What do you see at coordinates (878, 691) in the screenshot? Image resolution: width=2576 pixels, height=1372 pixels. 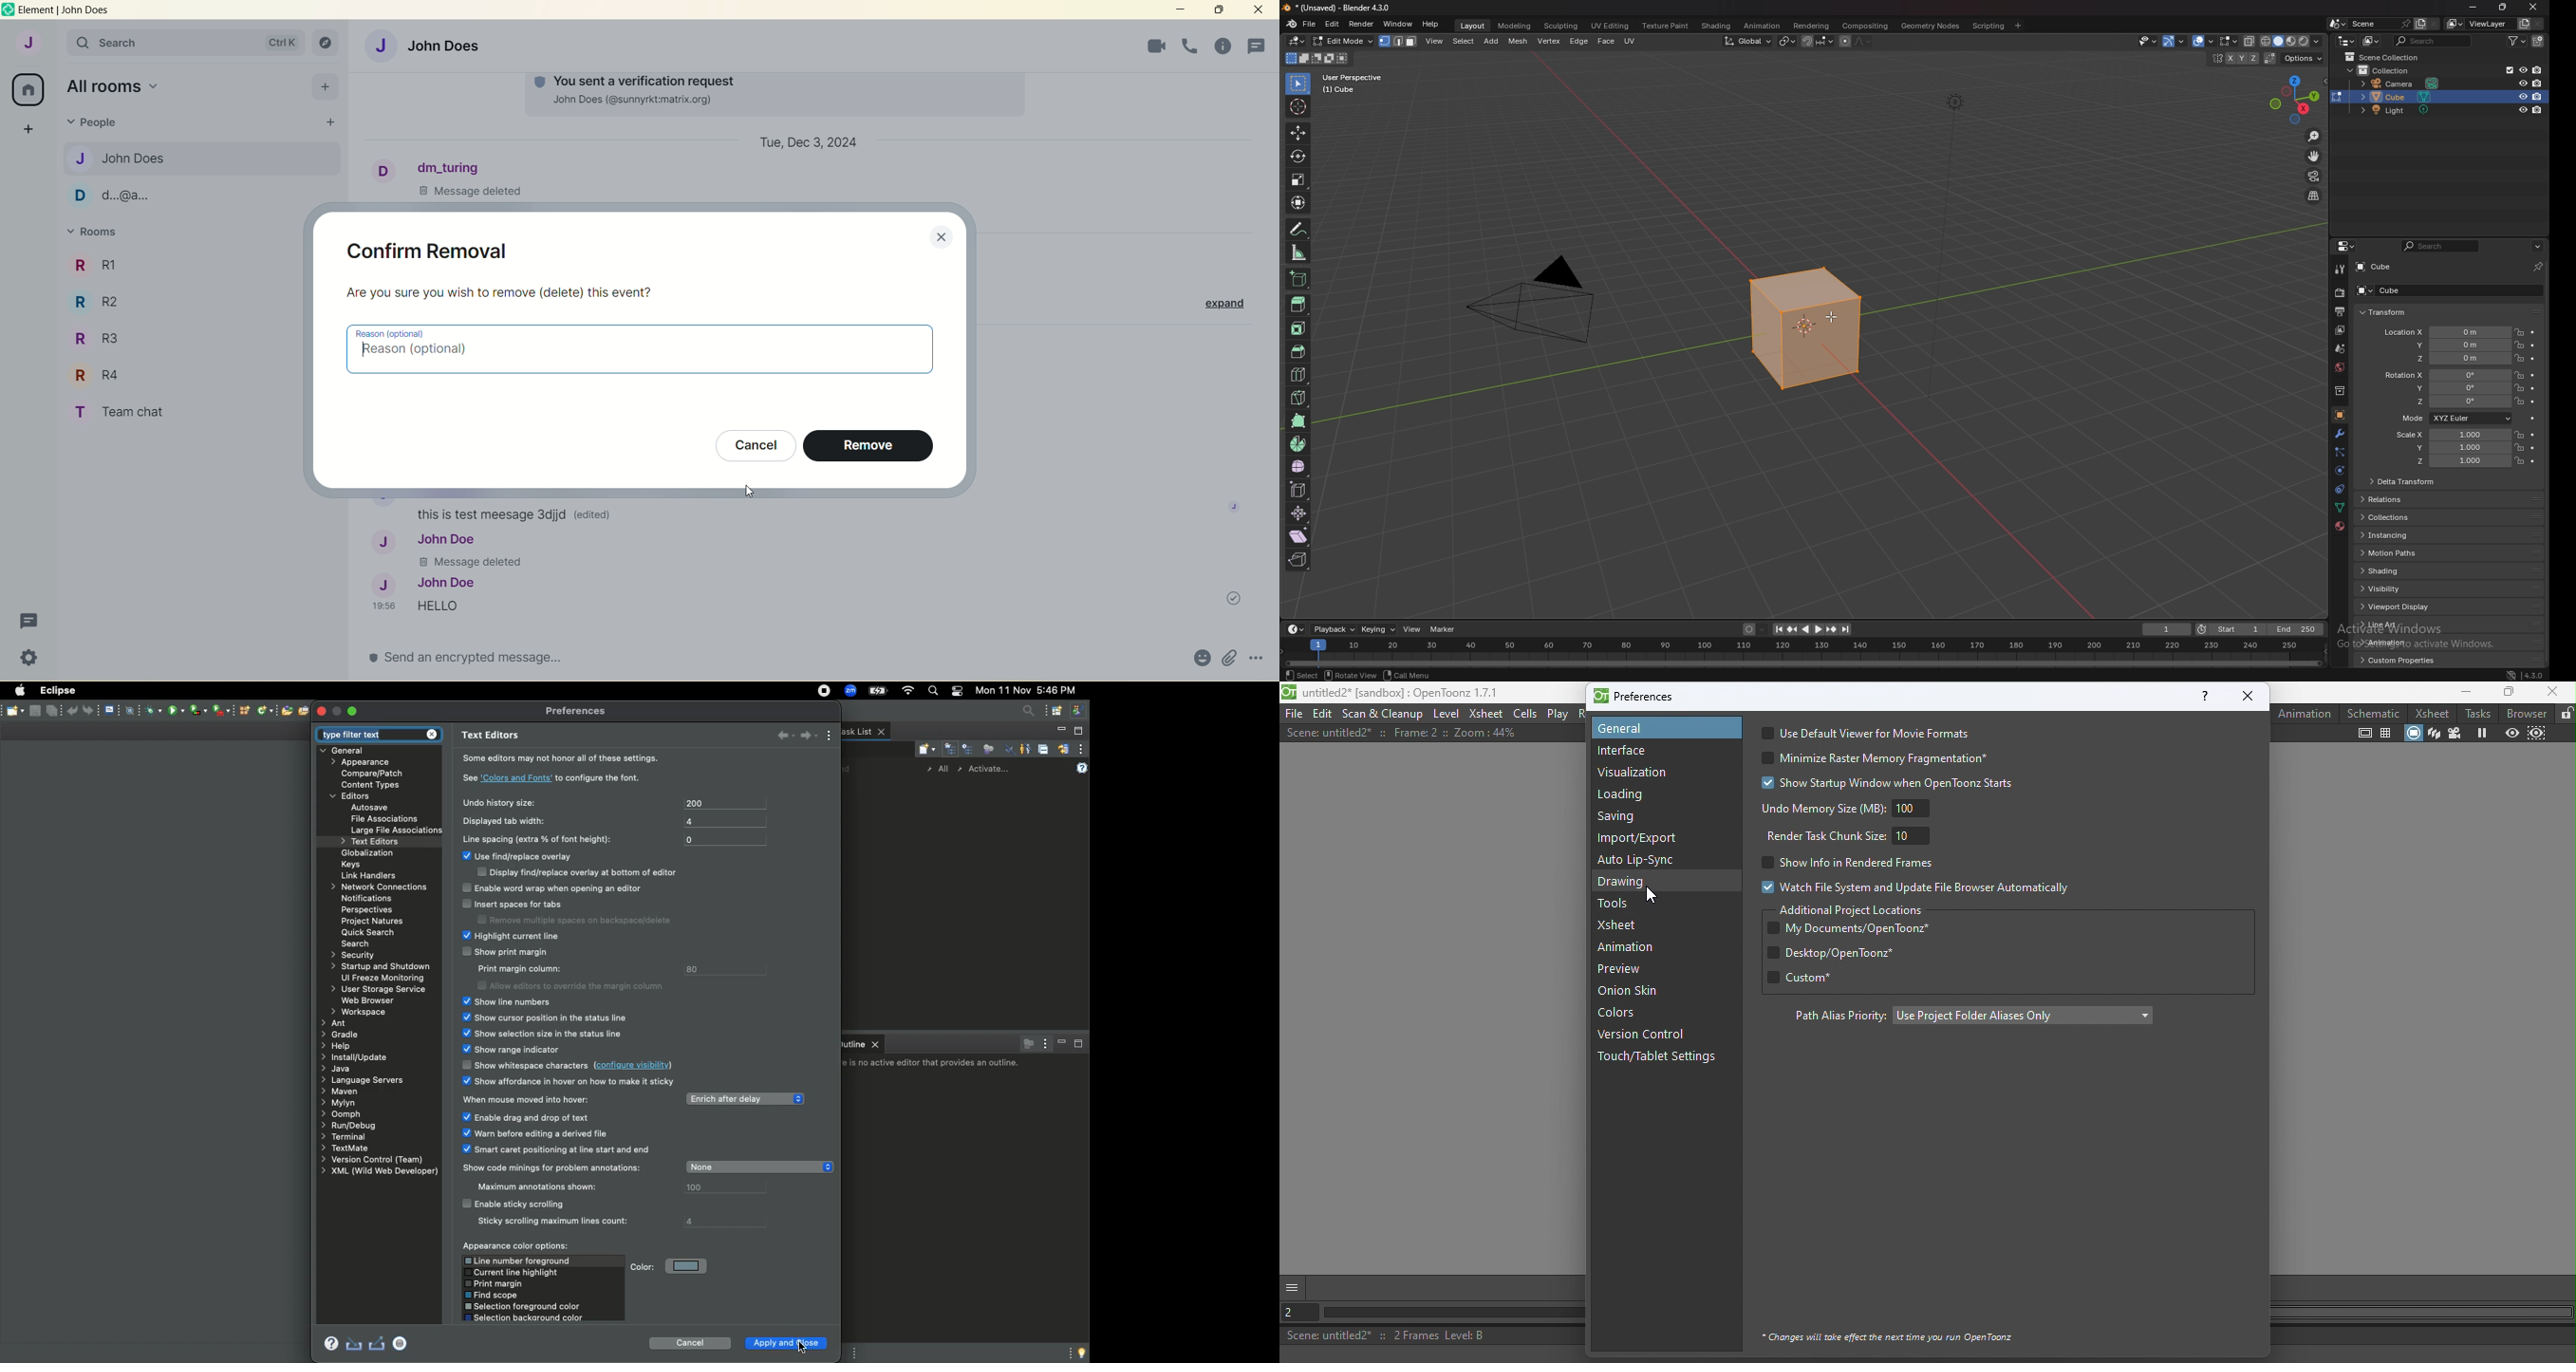 I see `Charge` at bounding box center [878, 691].